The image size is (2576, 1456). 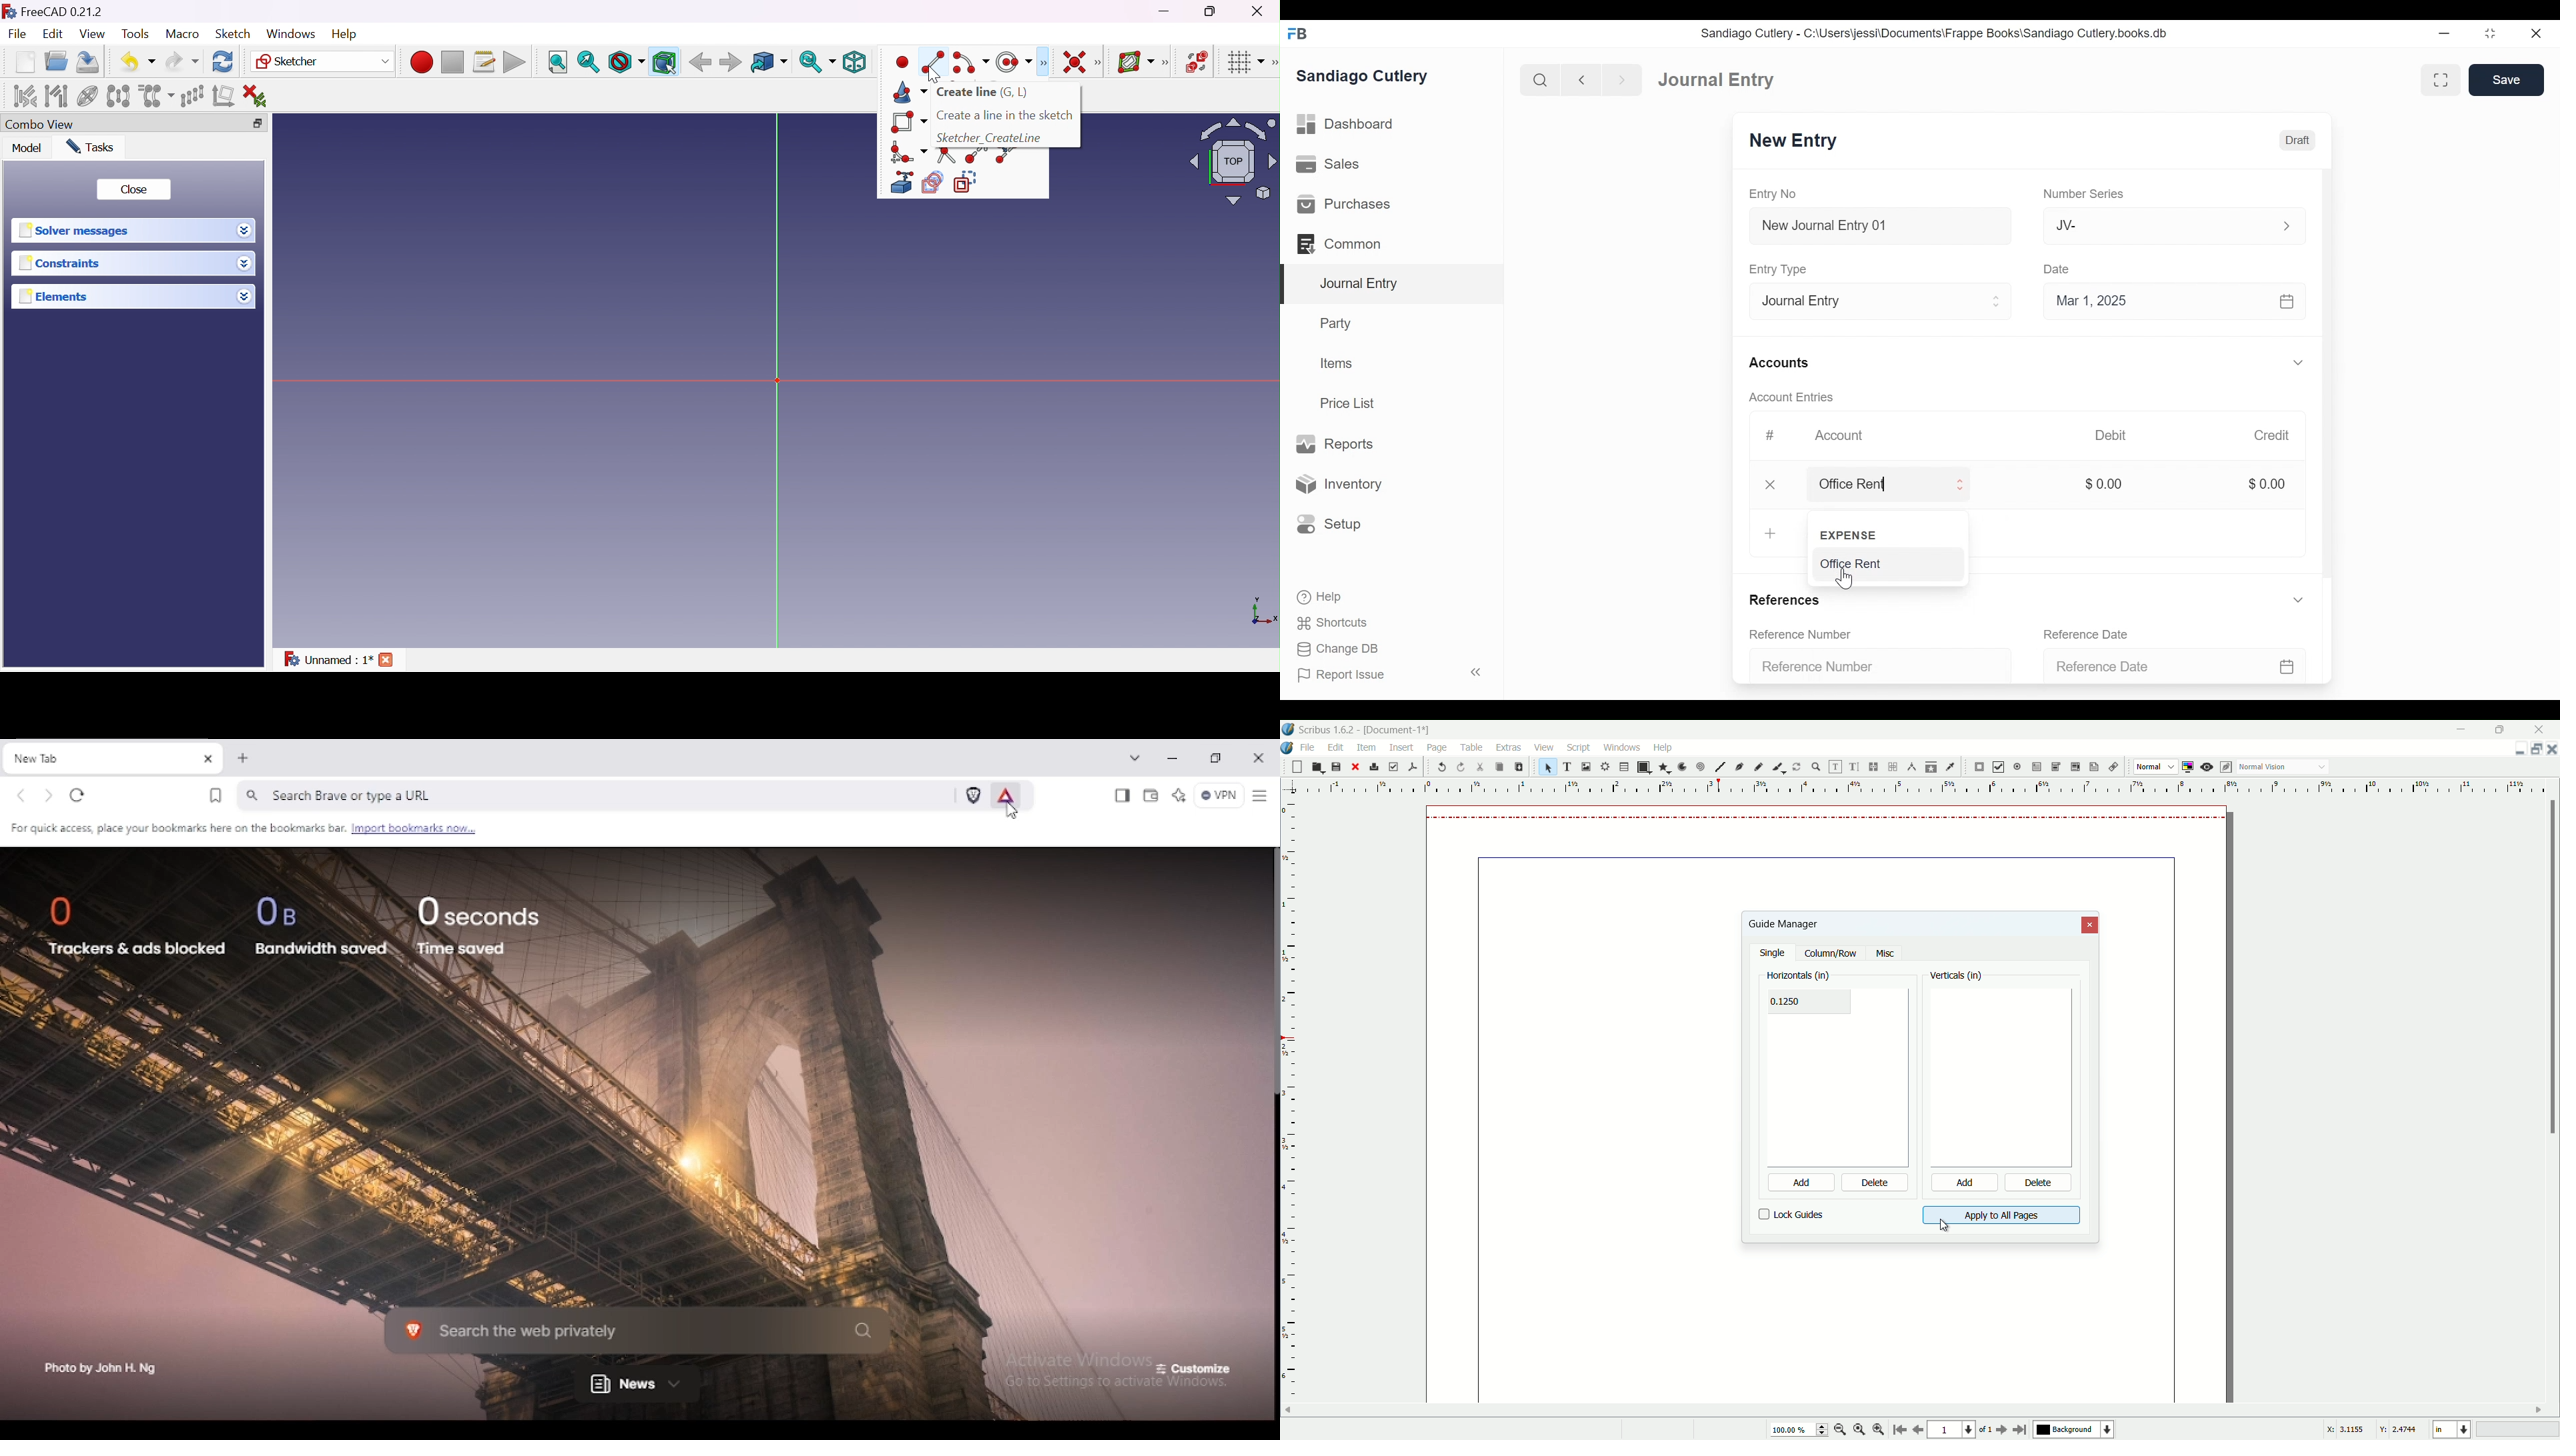 What do you see at coordinates (2091, 925) in the screenshot?
I see `close guide manager window` at bounding box center [2091, 925].